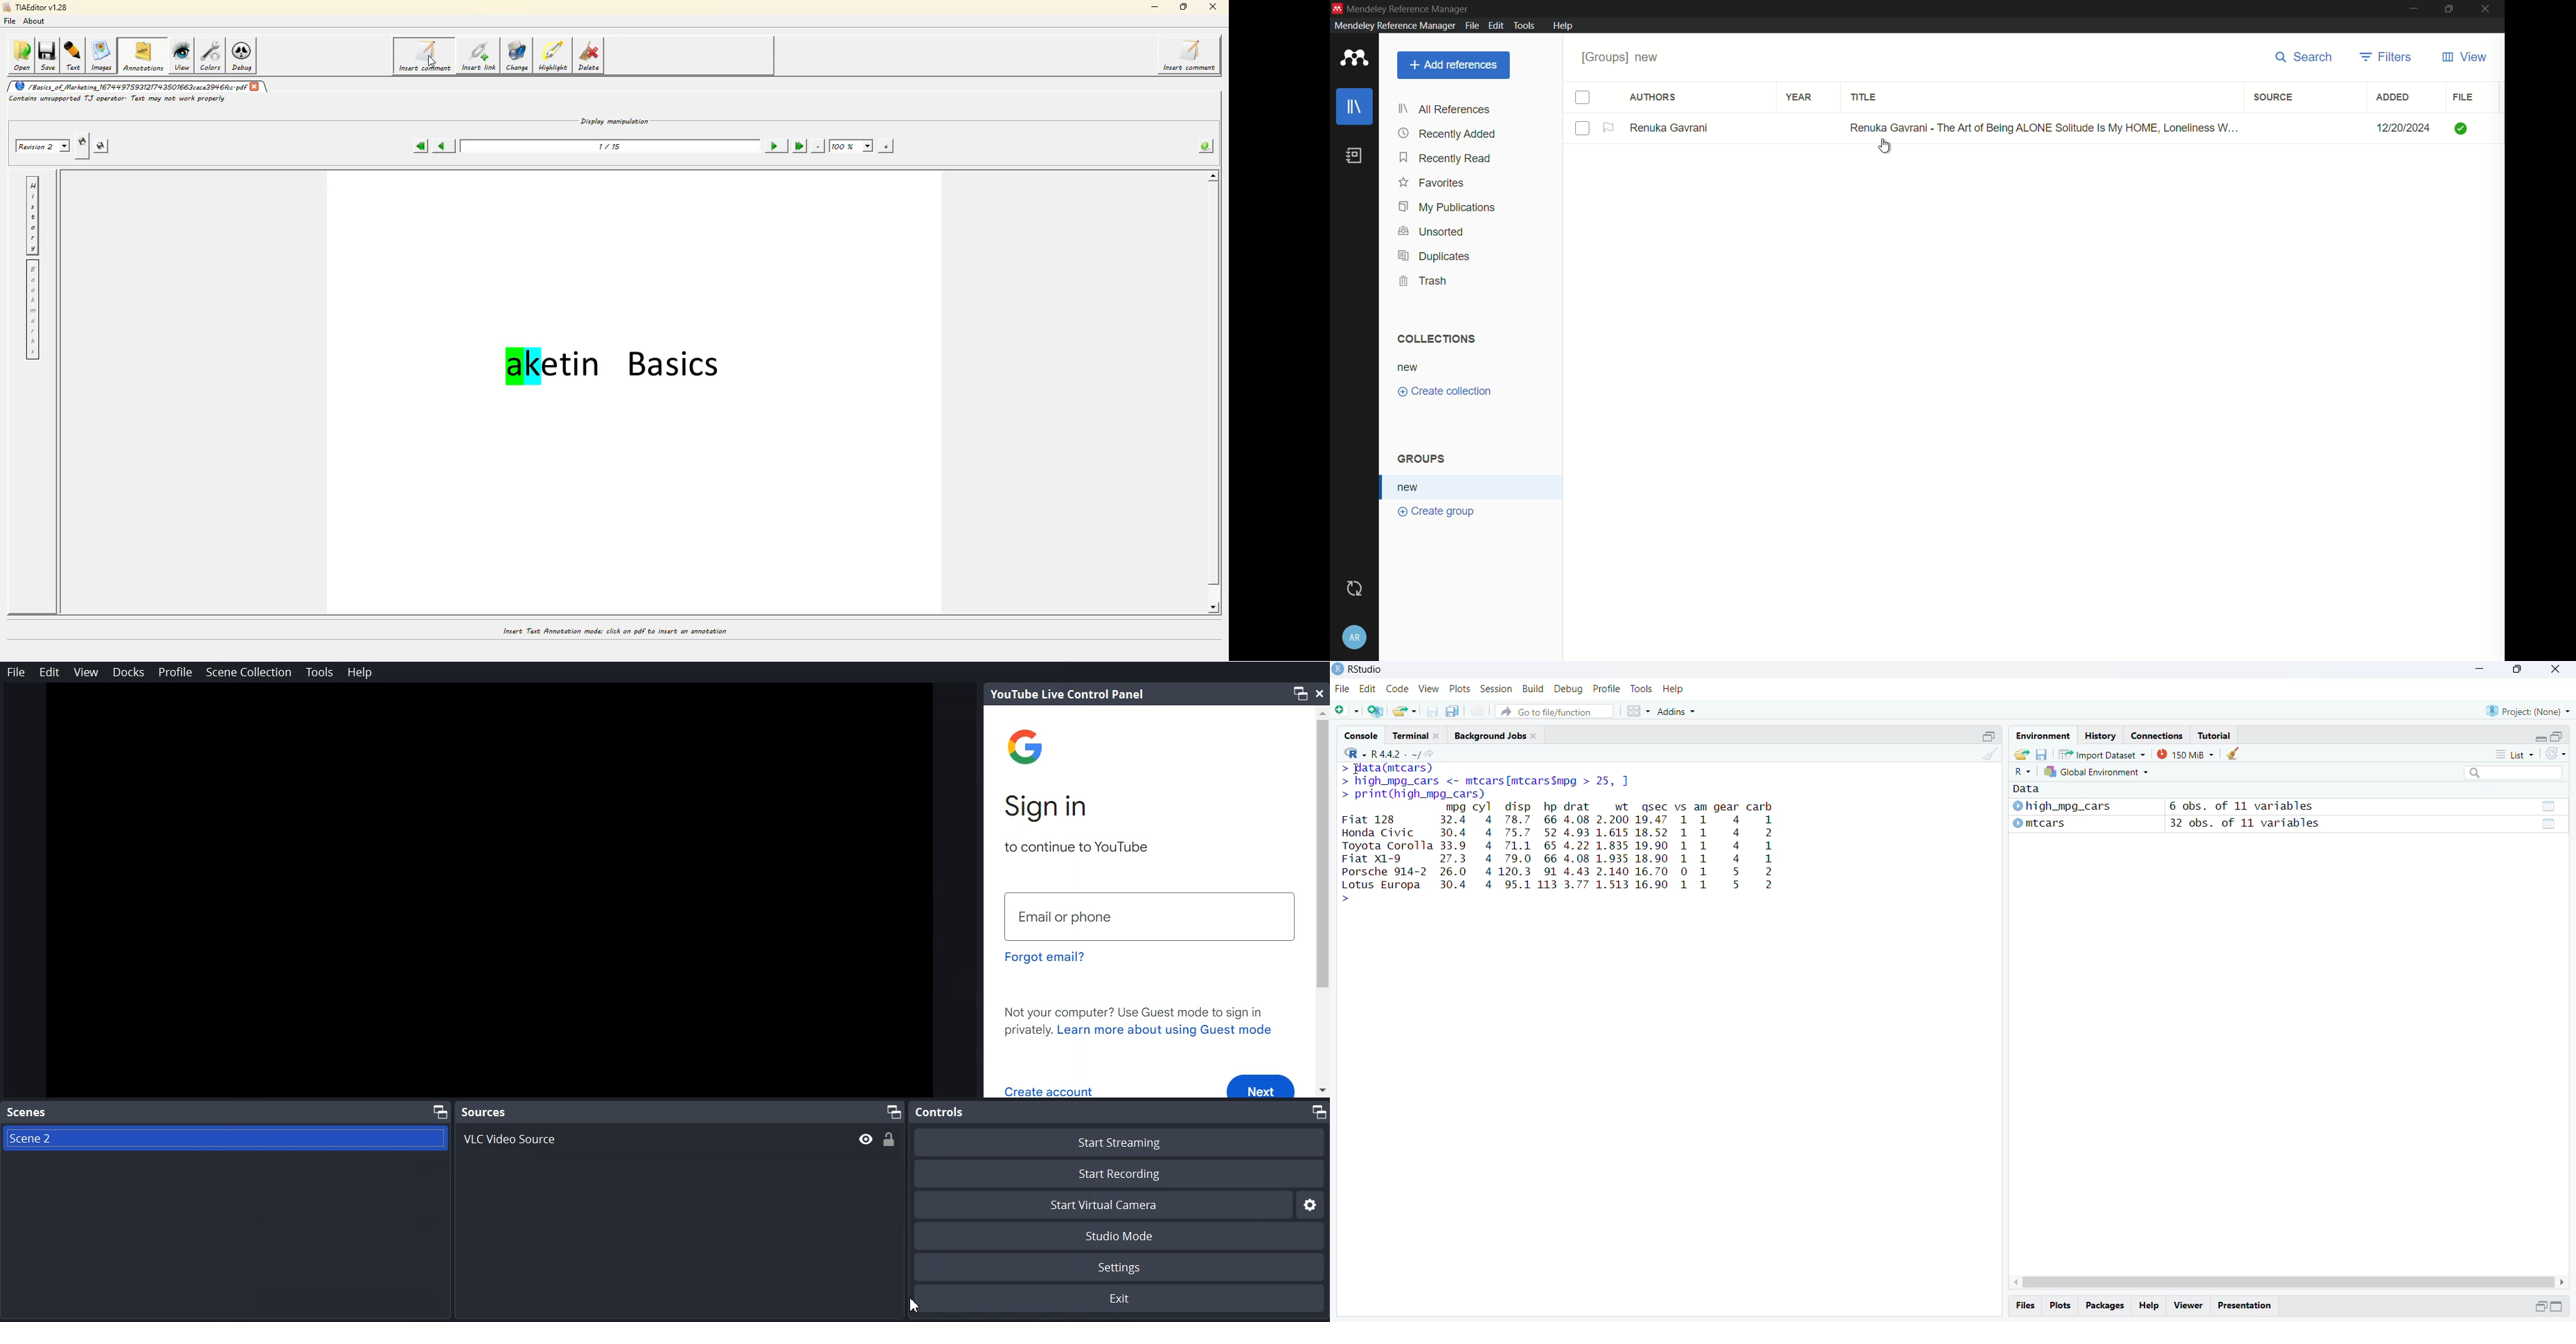 This screenshot has width=2576, height=1344. I want to click on data(mtcars), so click(1386, 768).